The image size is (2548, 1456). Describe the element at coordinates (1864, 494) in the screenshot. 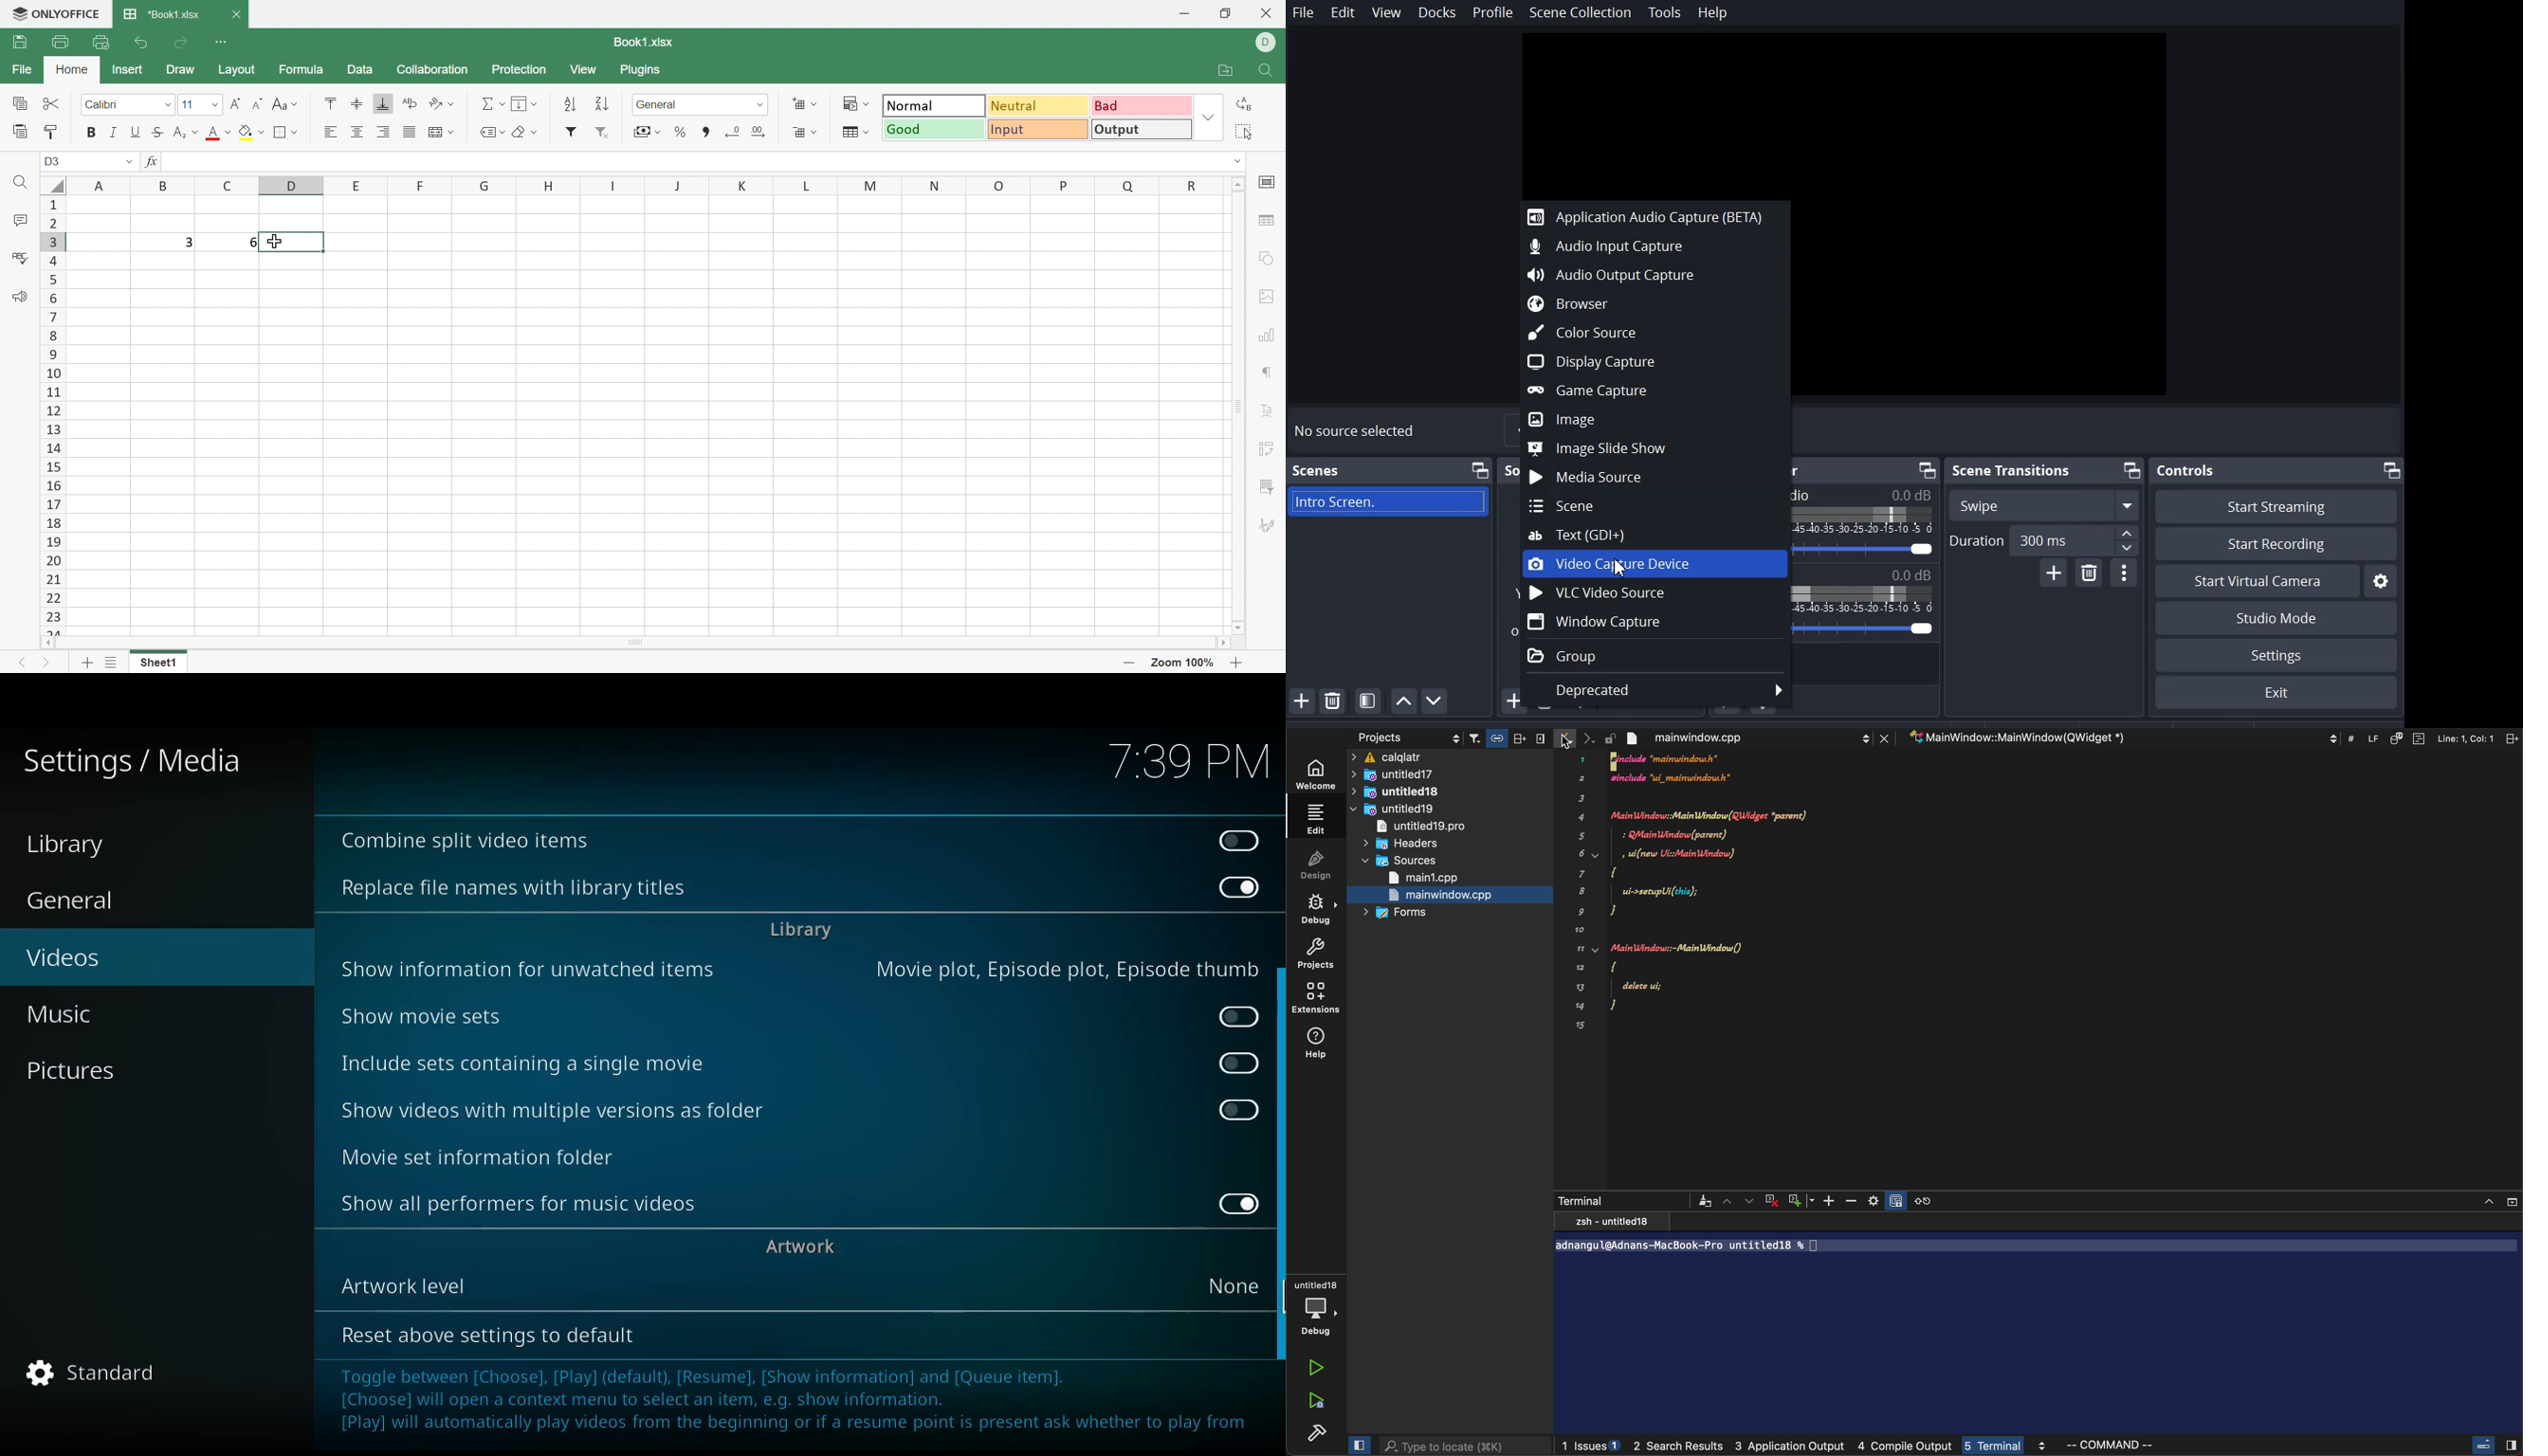

I see `Text` at that location.